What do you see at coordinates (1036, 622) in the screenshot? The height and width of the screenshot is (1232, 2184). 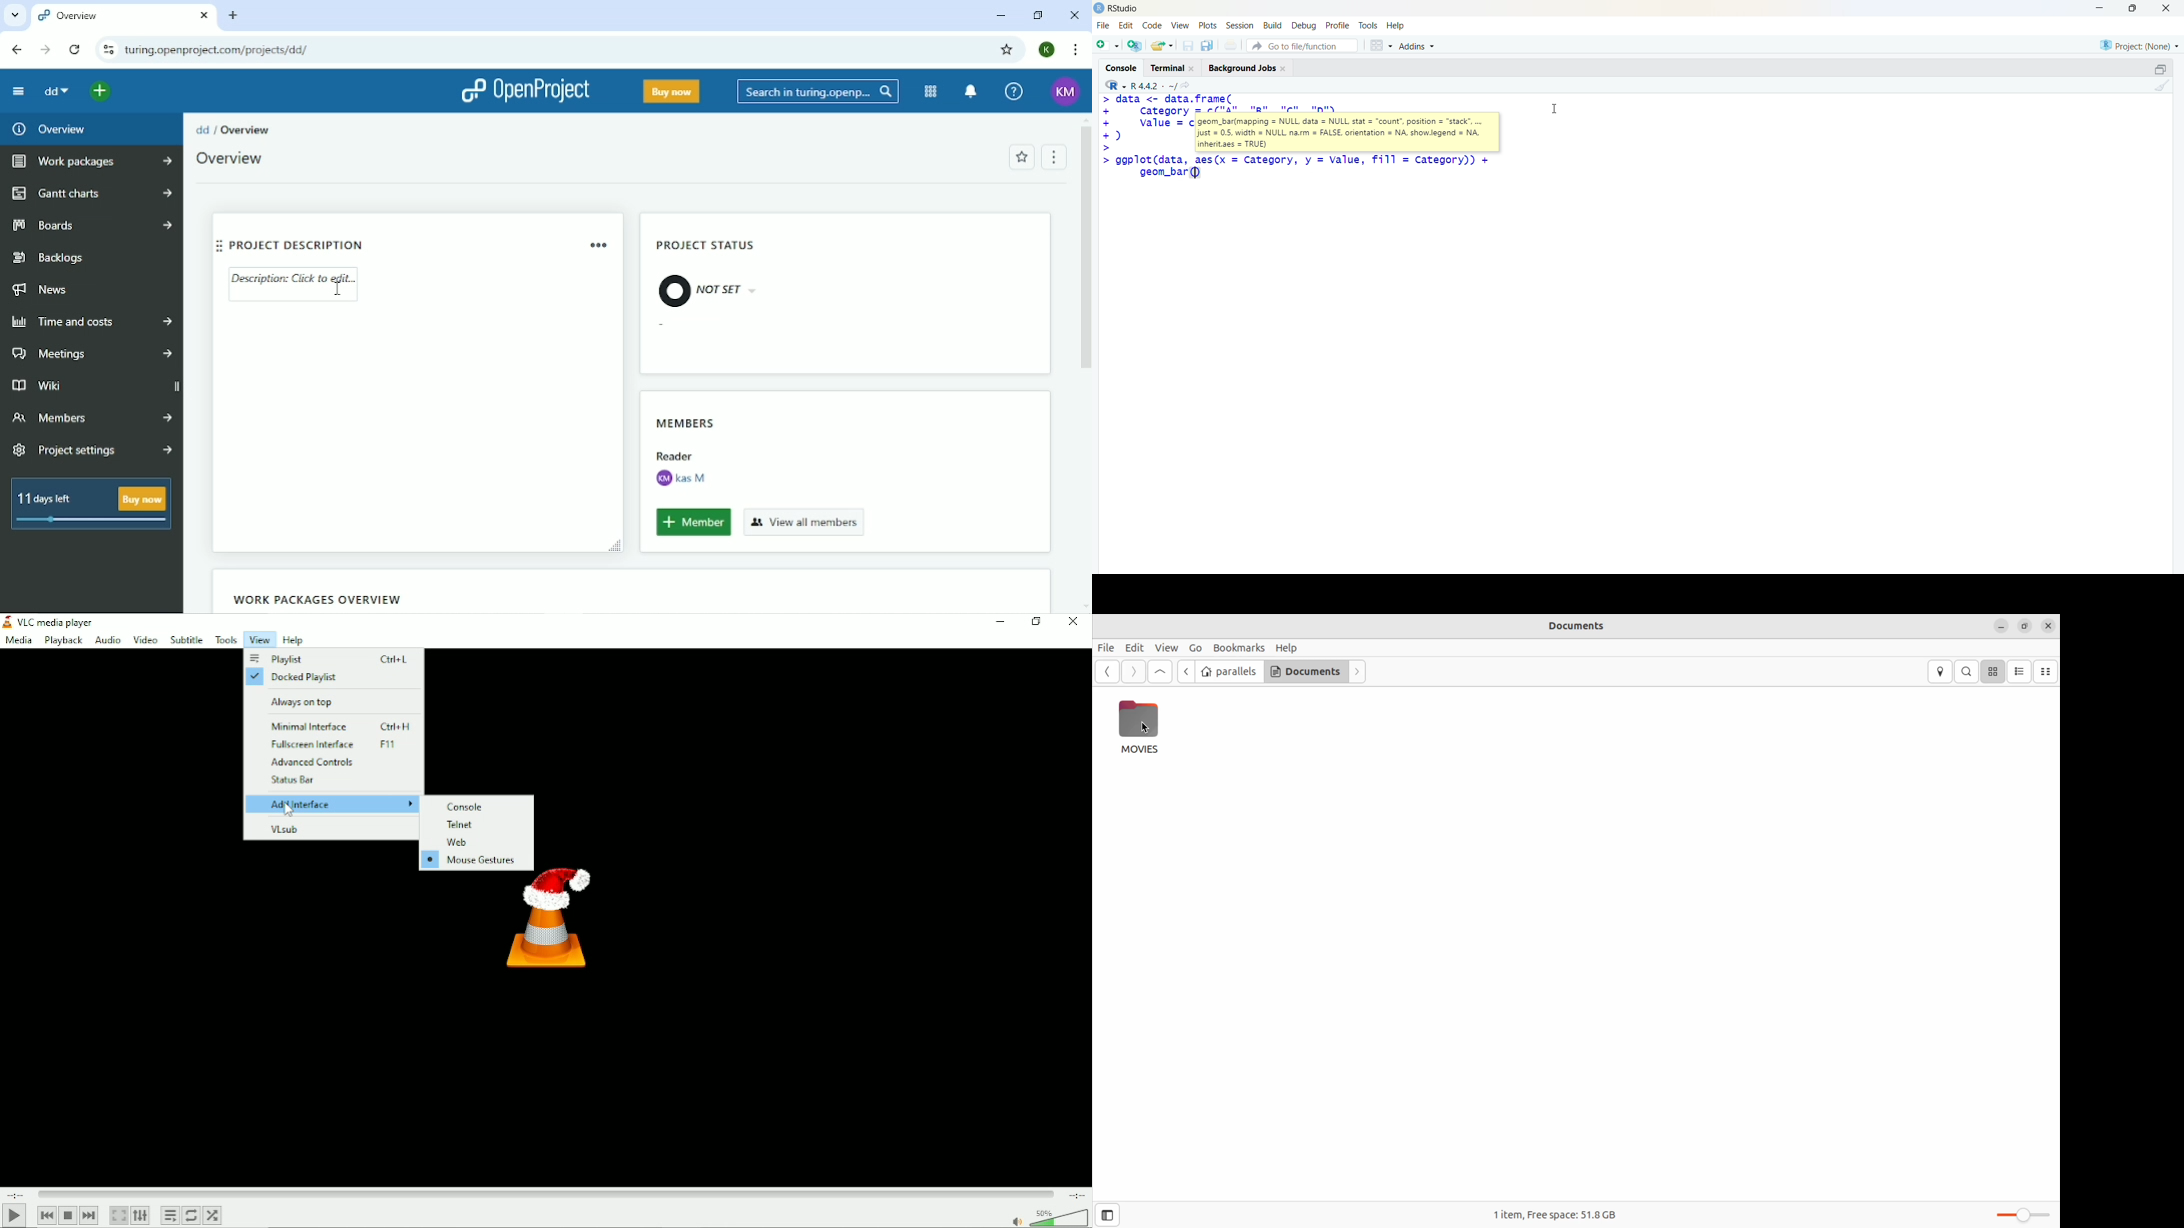 I see `Restore down` at bounding box center [1036, 622].